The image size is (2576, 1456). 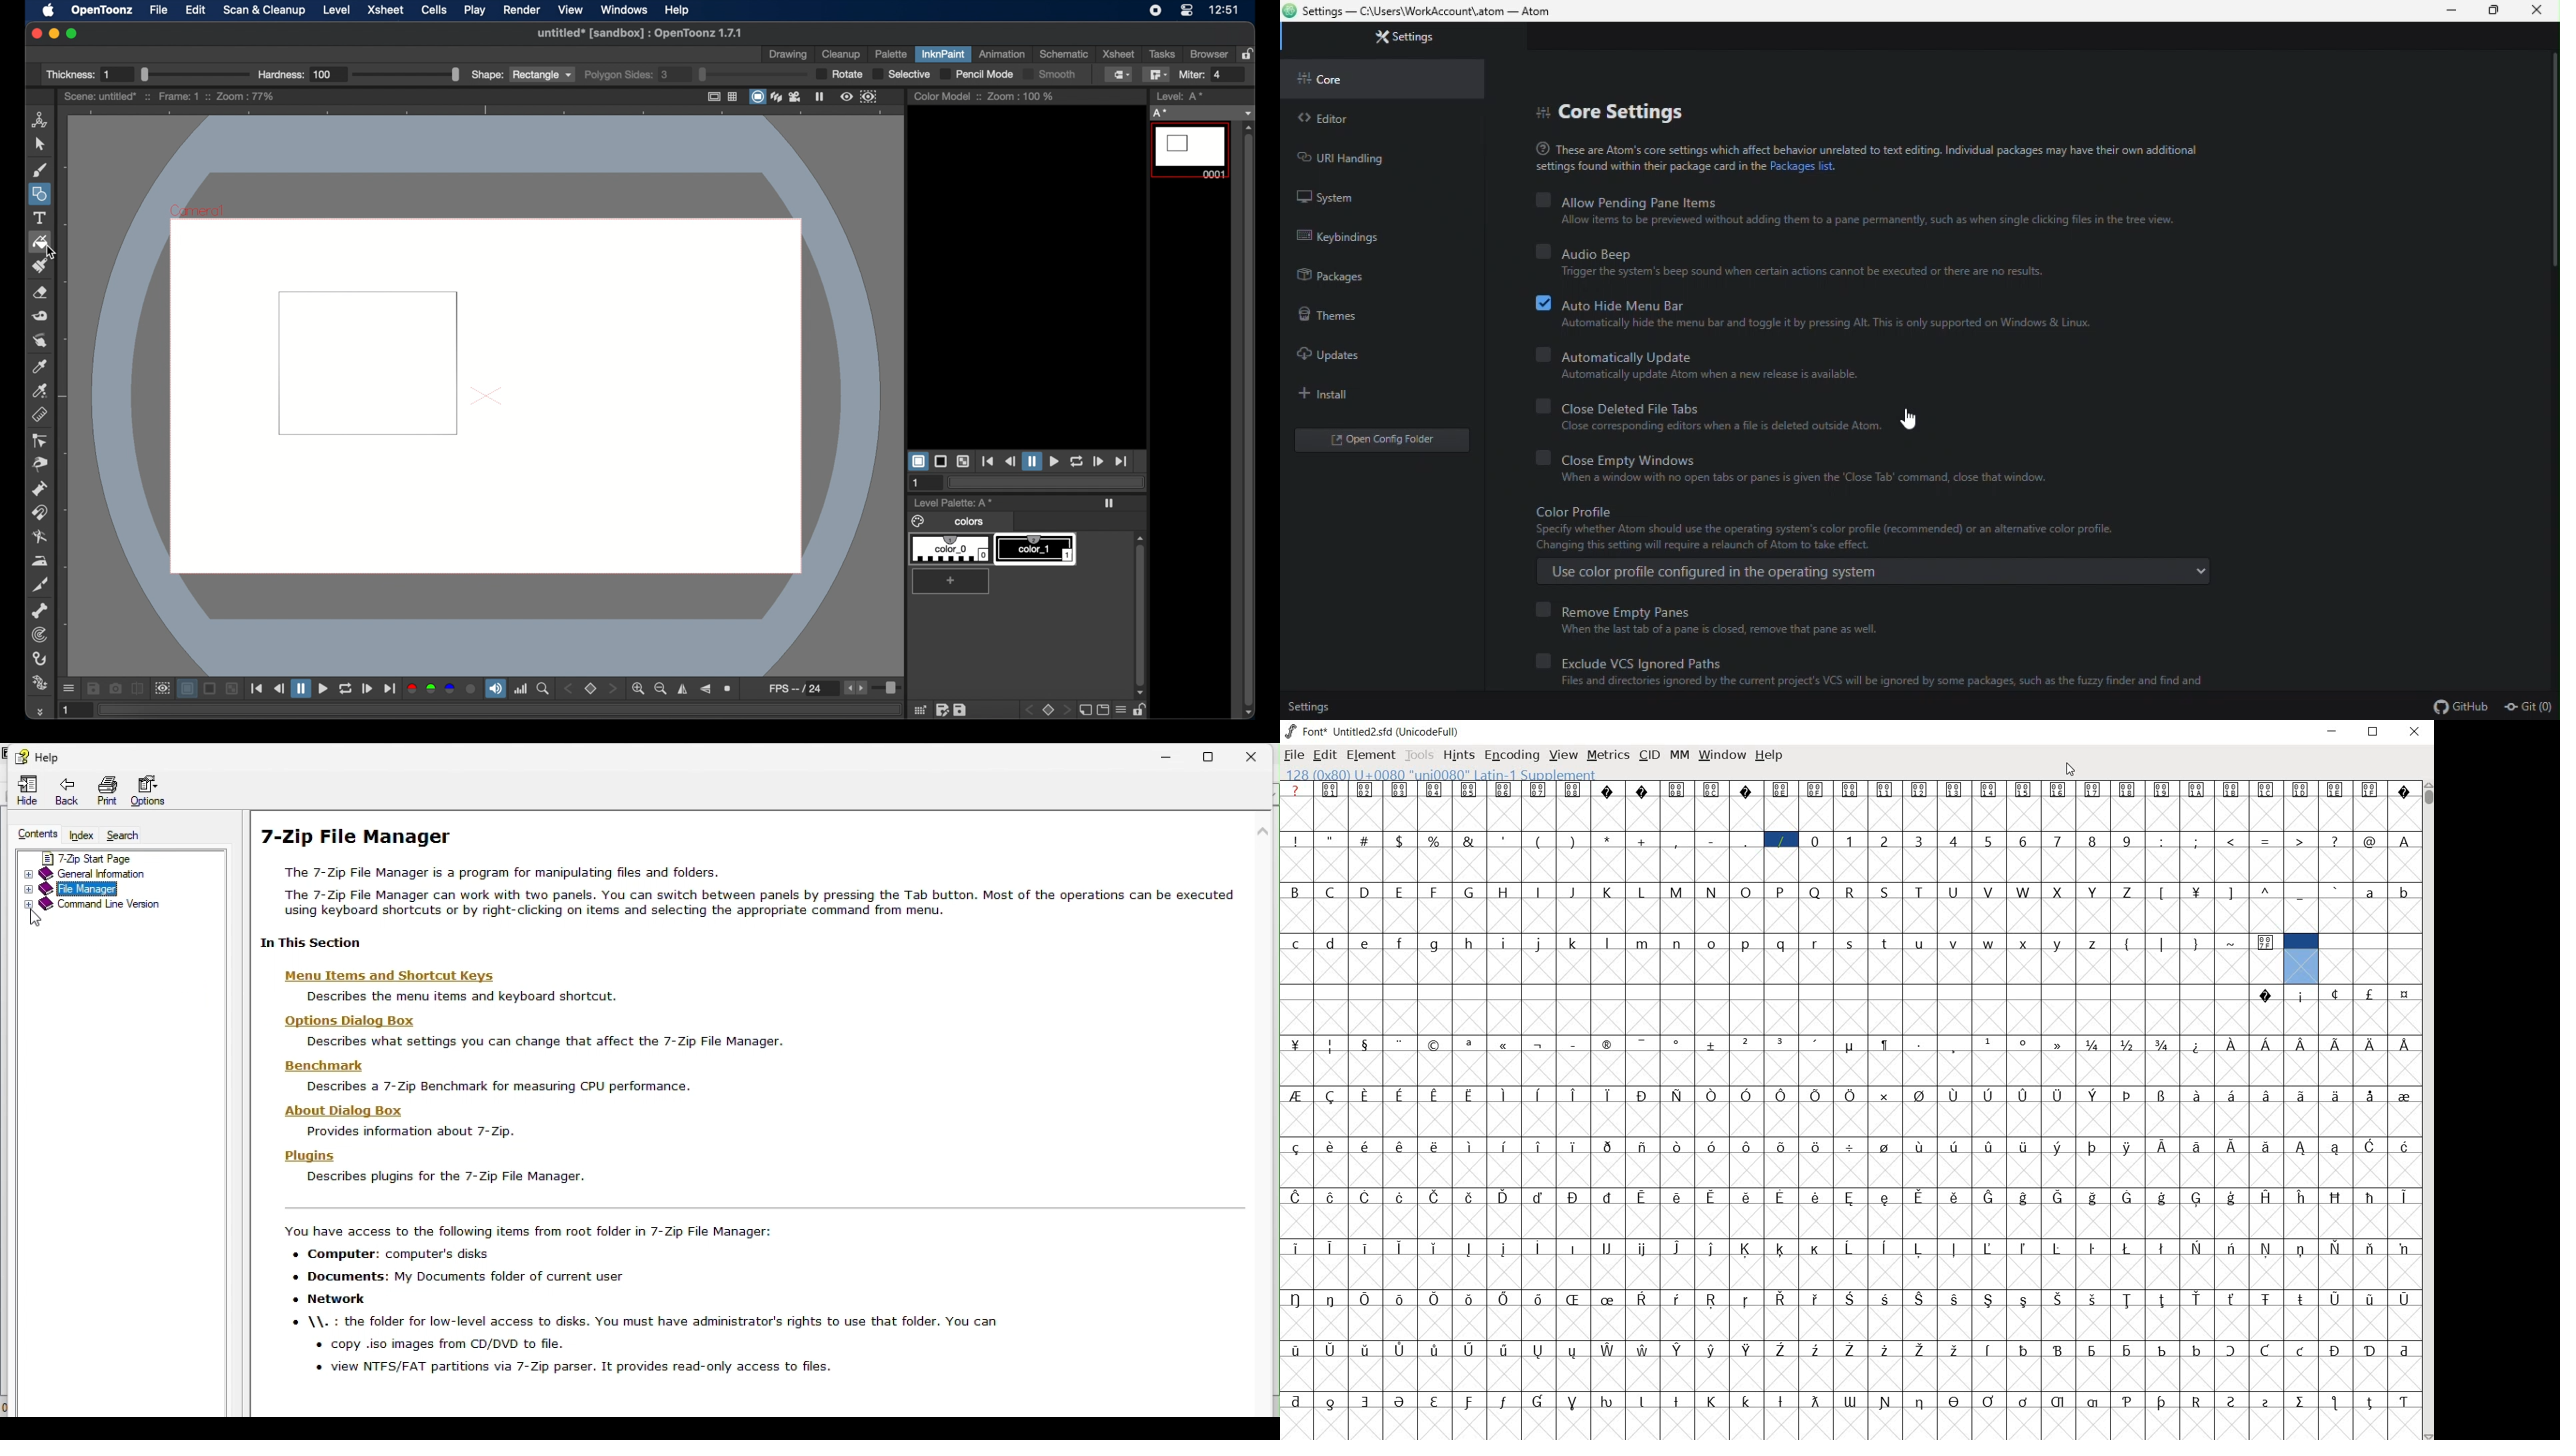 What do you see at coordinates (2405, 994) in the screenshot?
I see `Symbol` at bounding box center [2405, 994].